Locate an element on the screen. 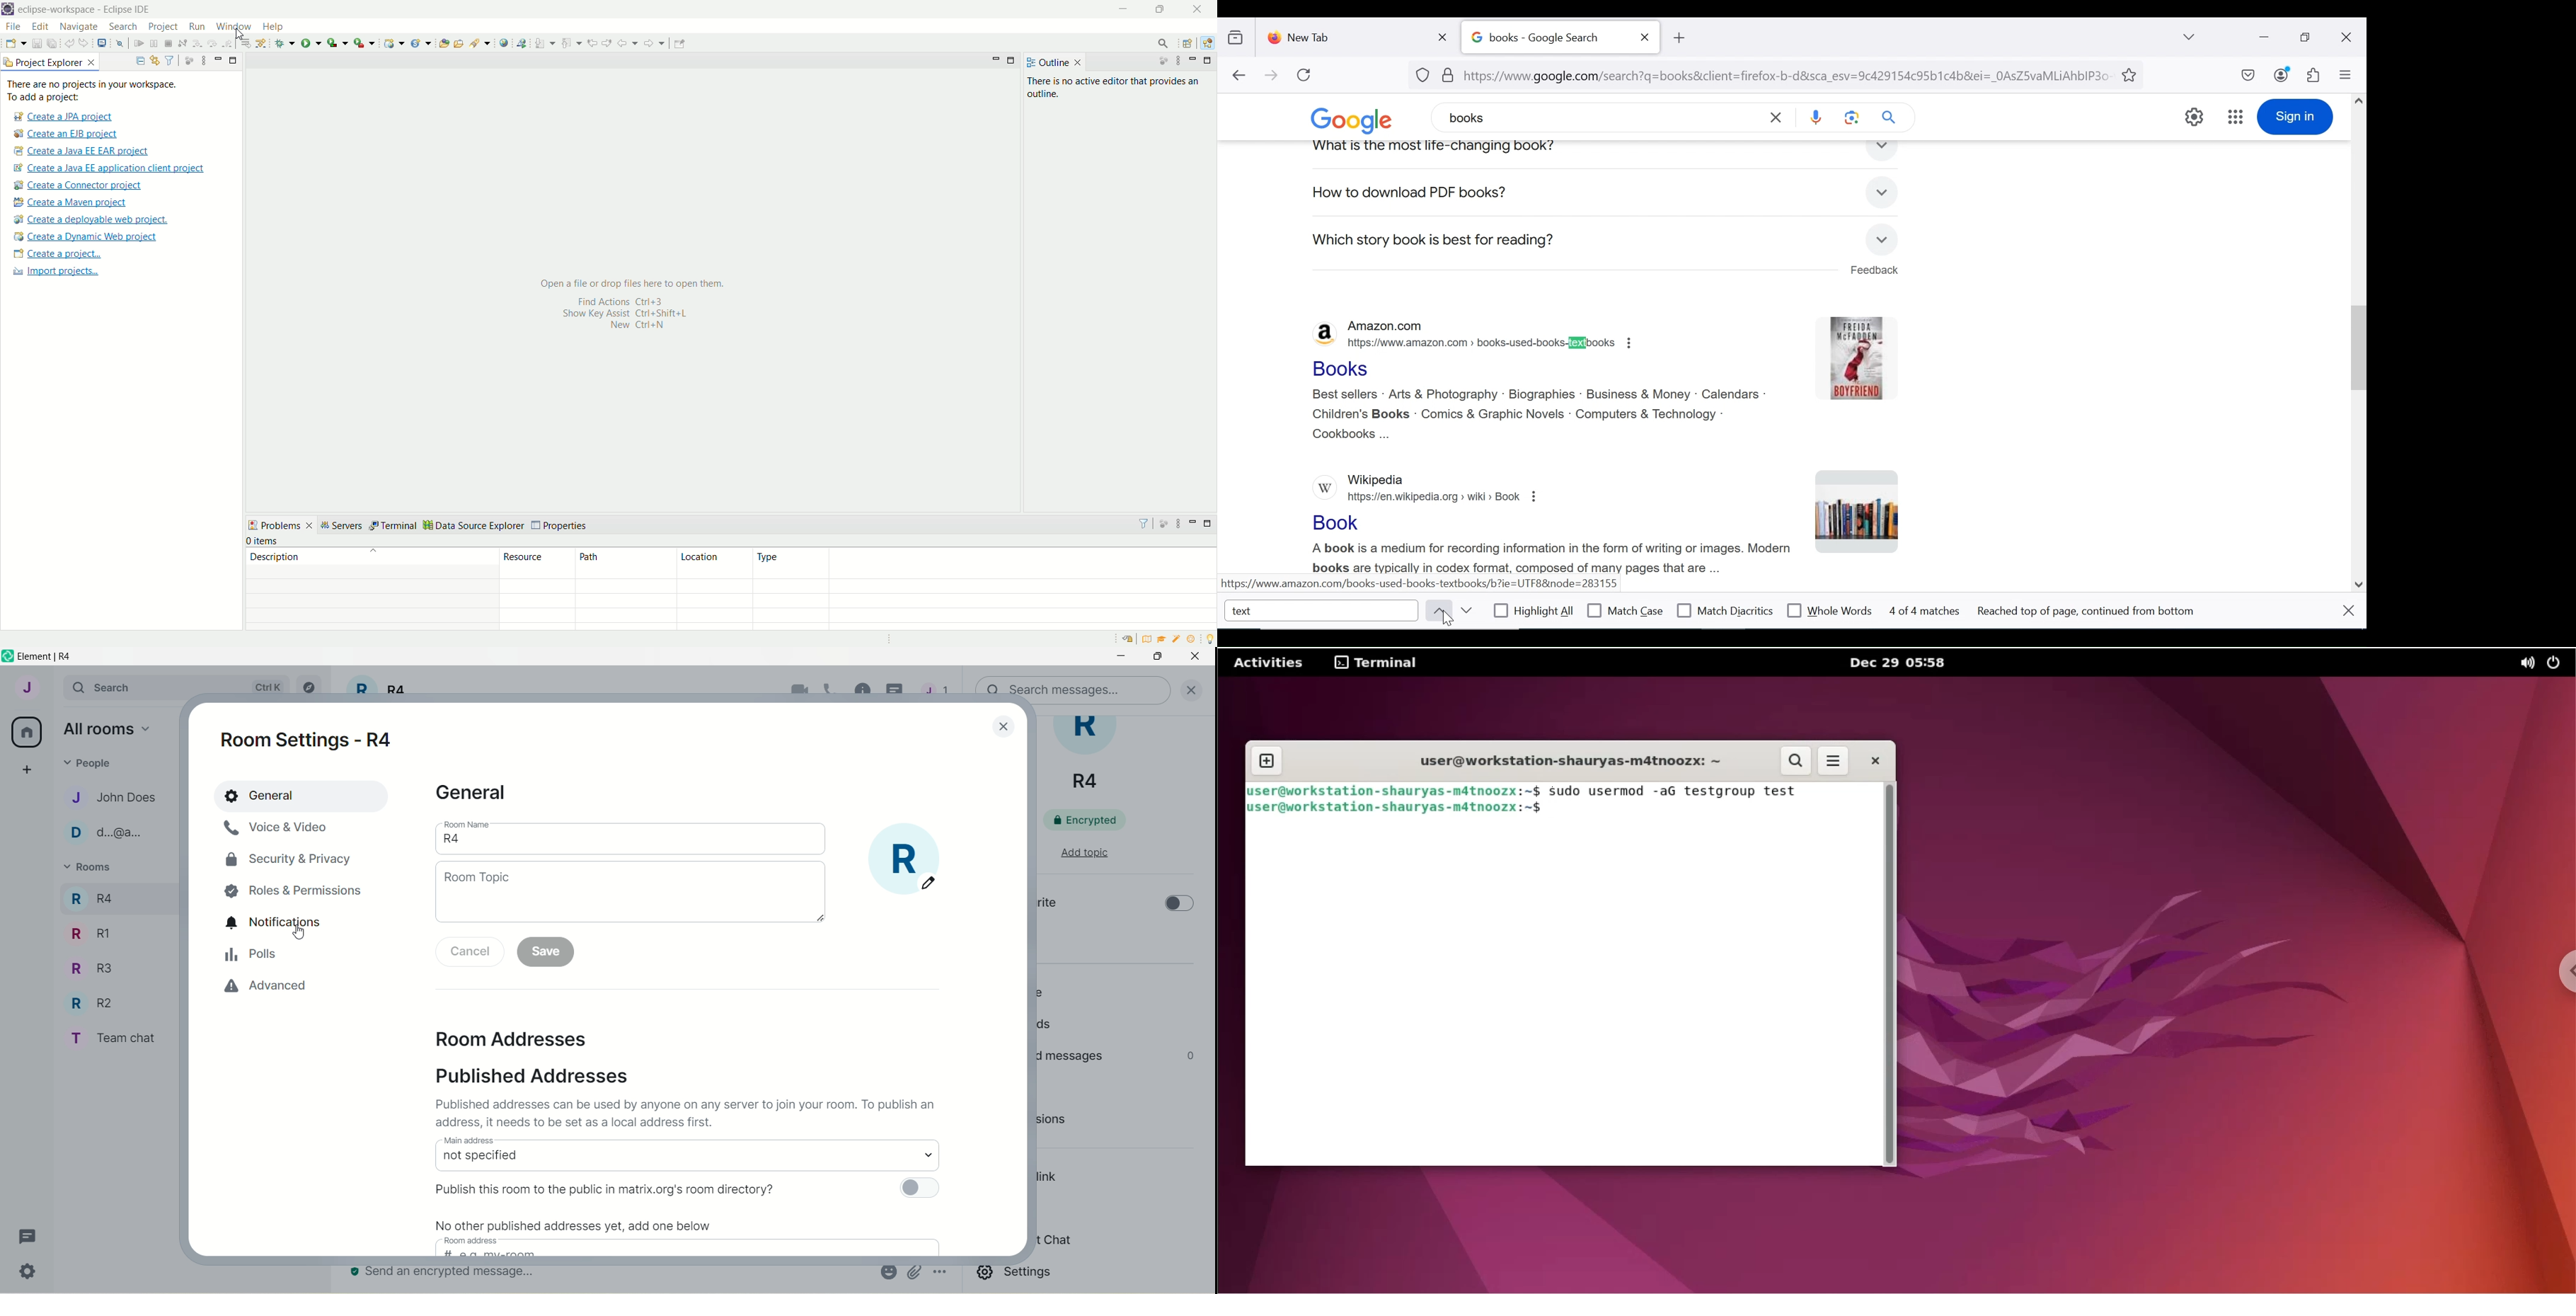 The height and width of the screenshot is (1316, 2576). step return is located at coordinates (230, 42).